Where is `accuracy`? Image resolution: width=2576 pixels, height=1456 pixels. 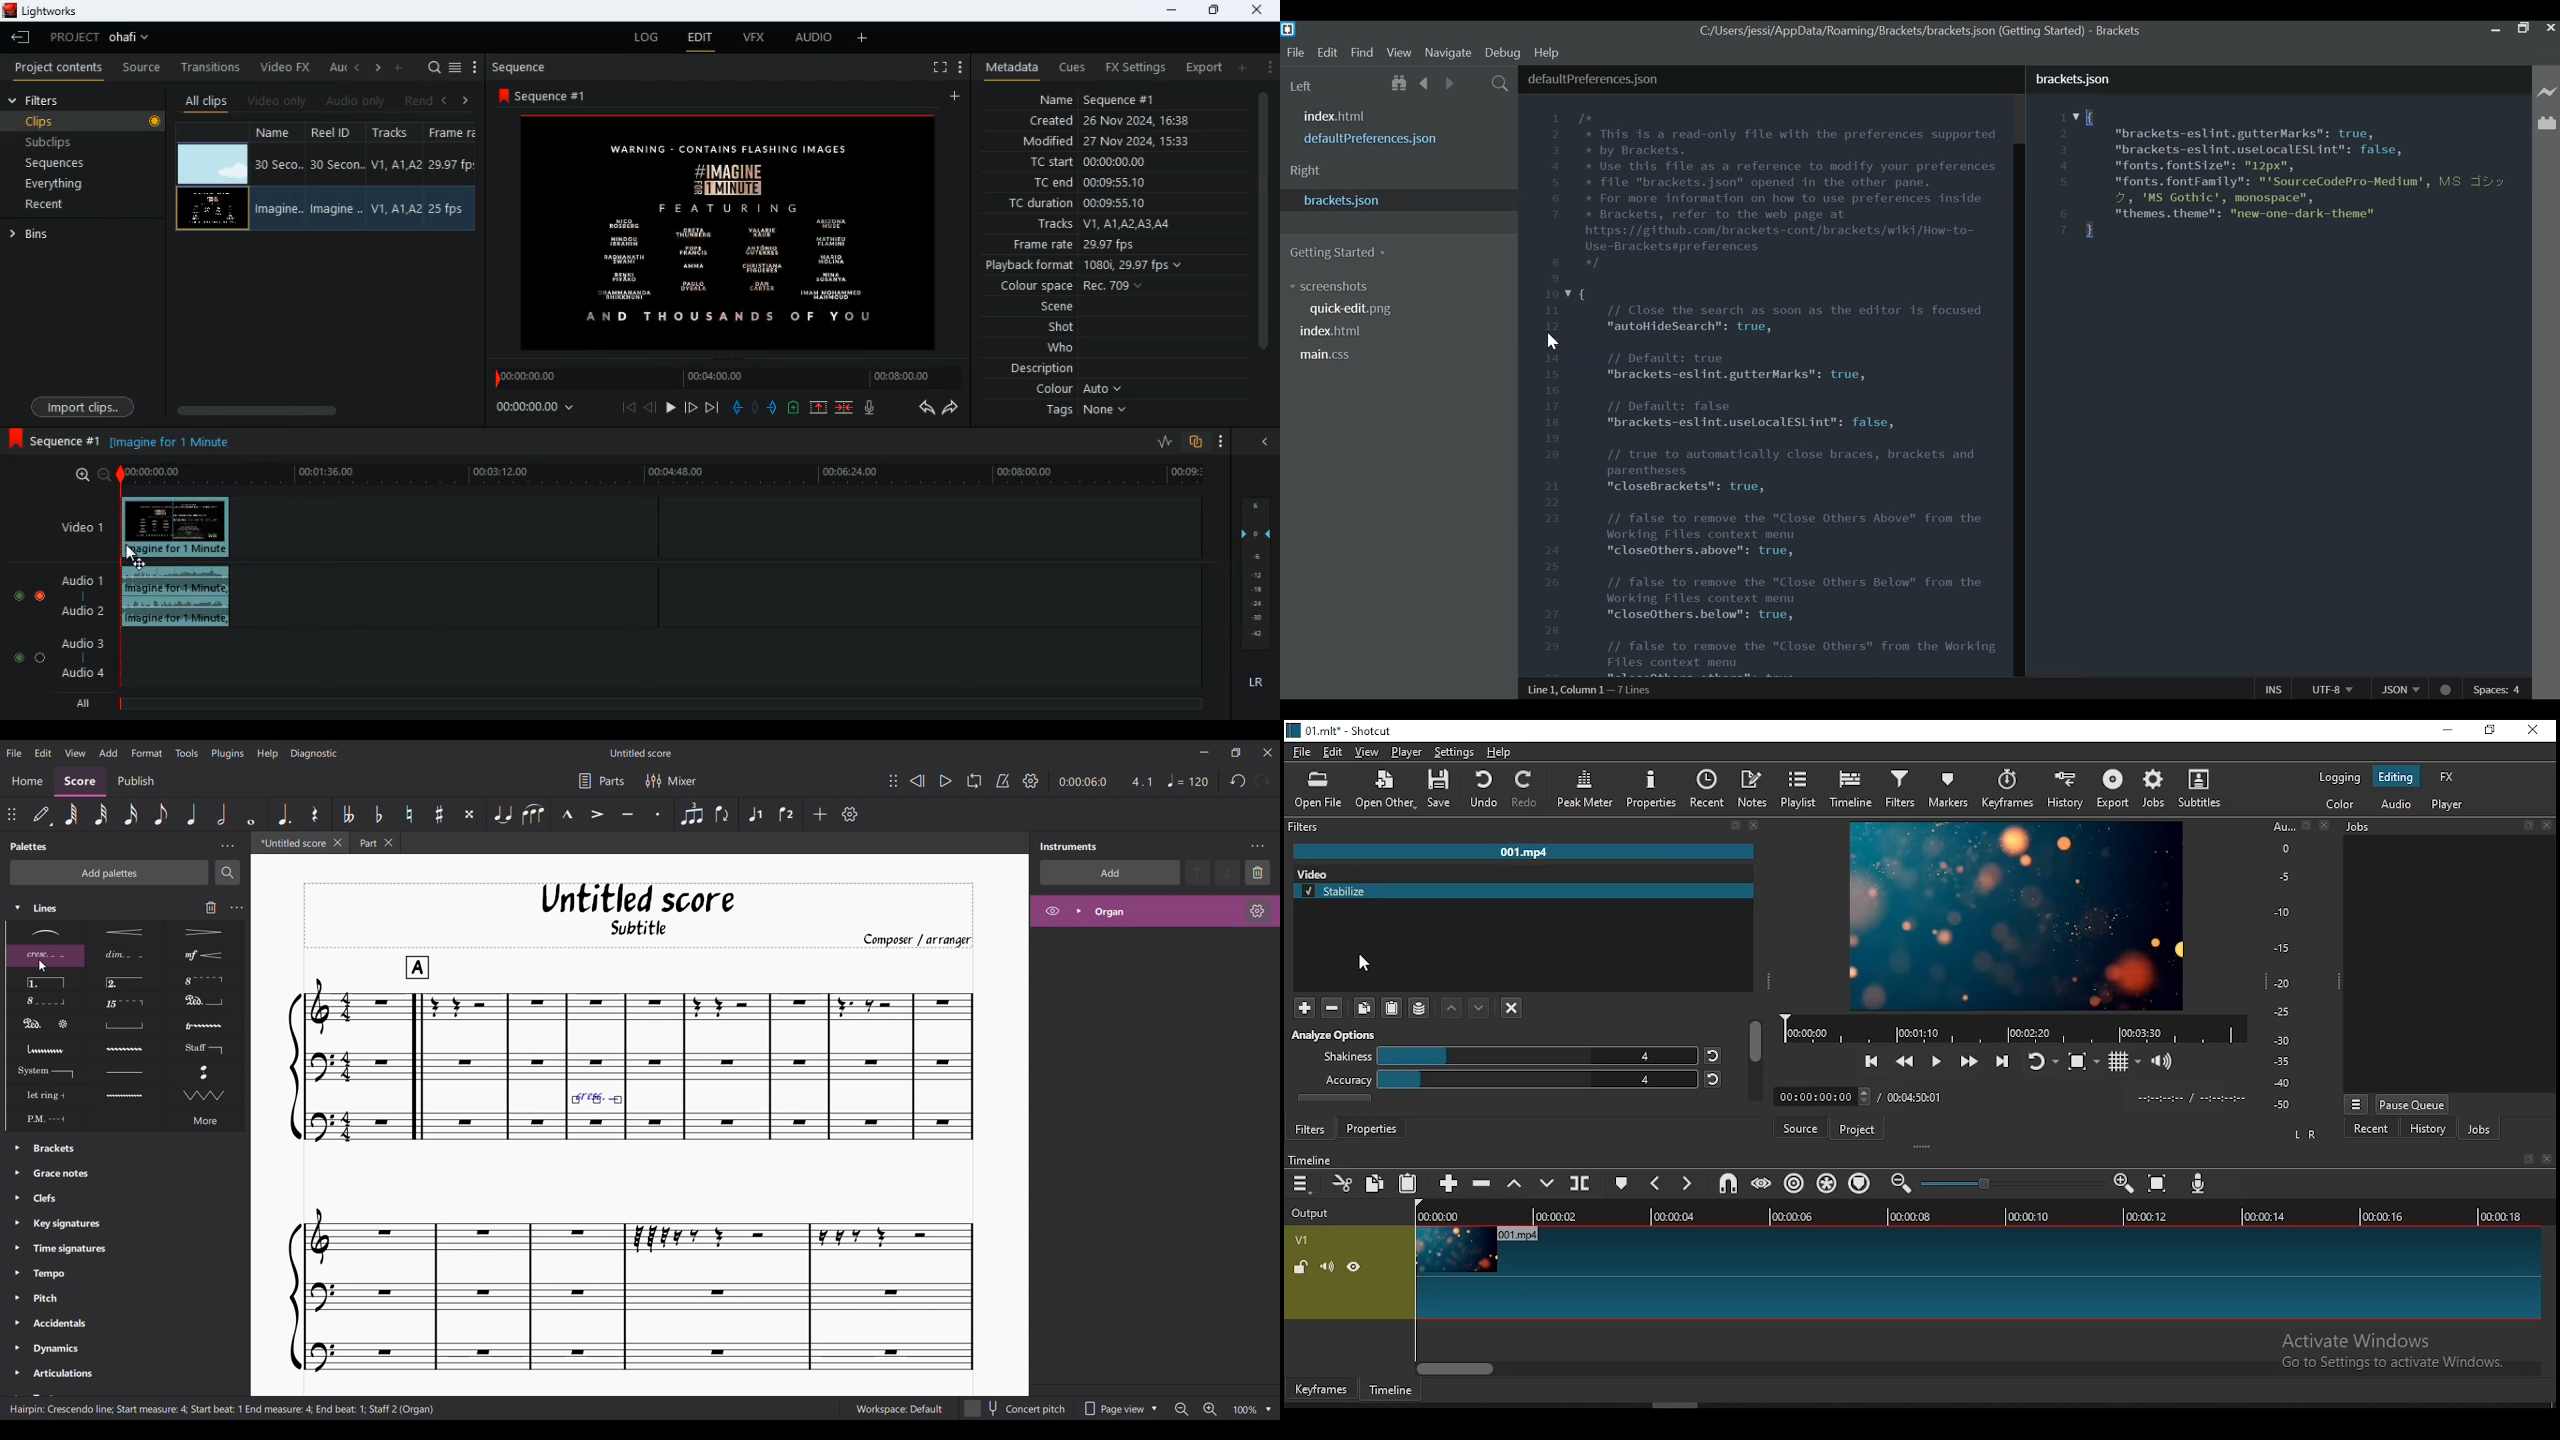 accuracy is located at coordinates (1512, 1079).